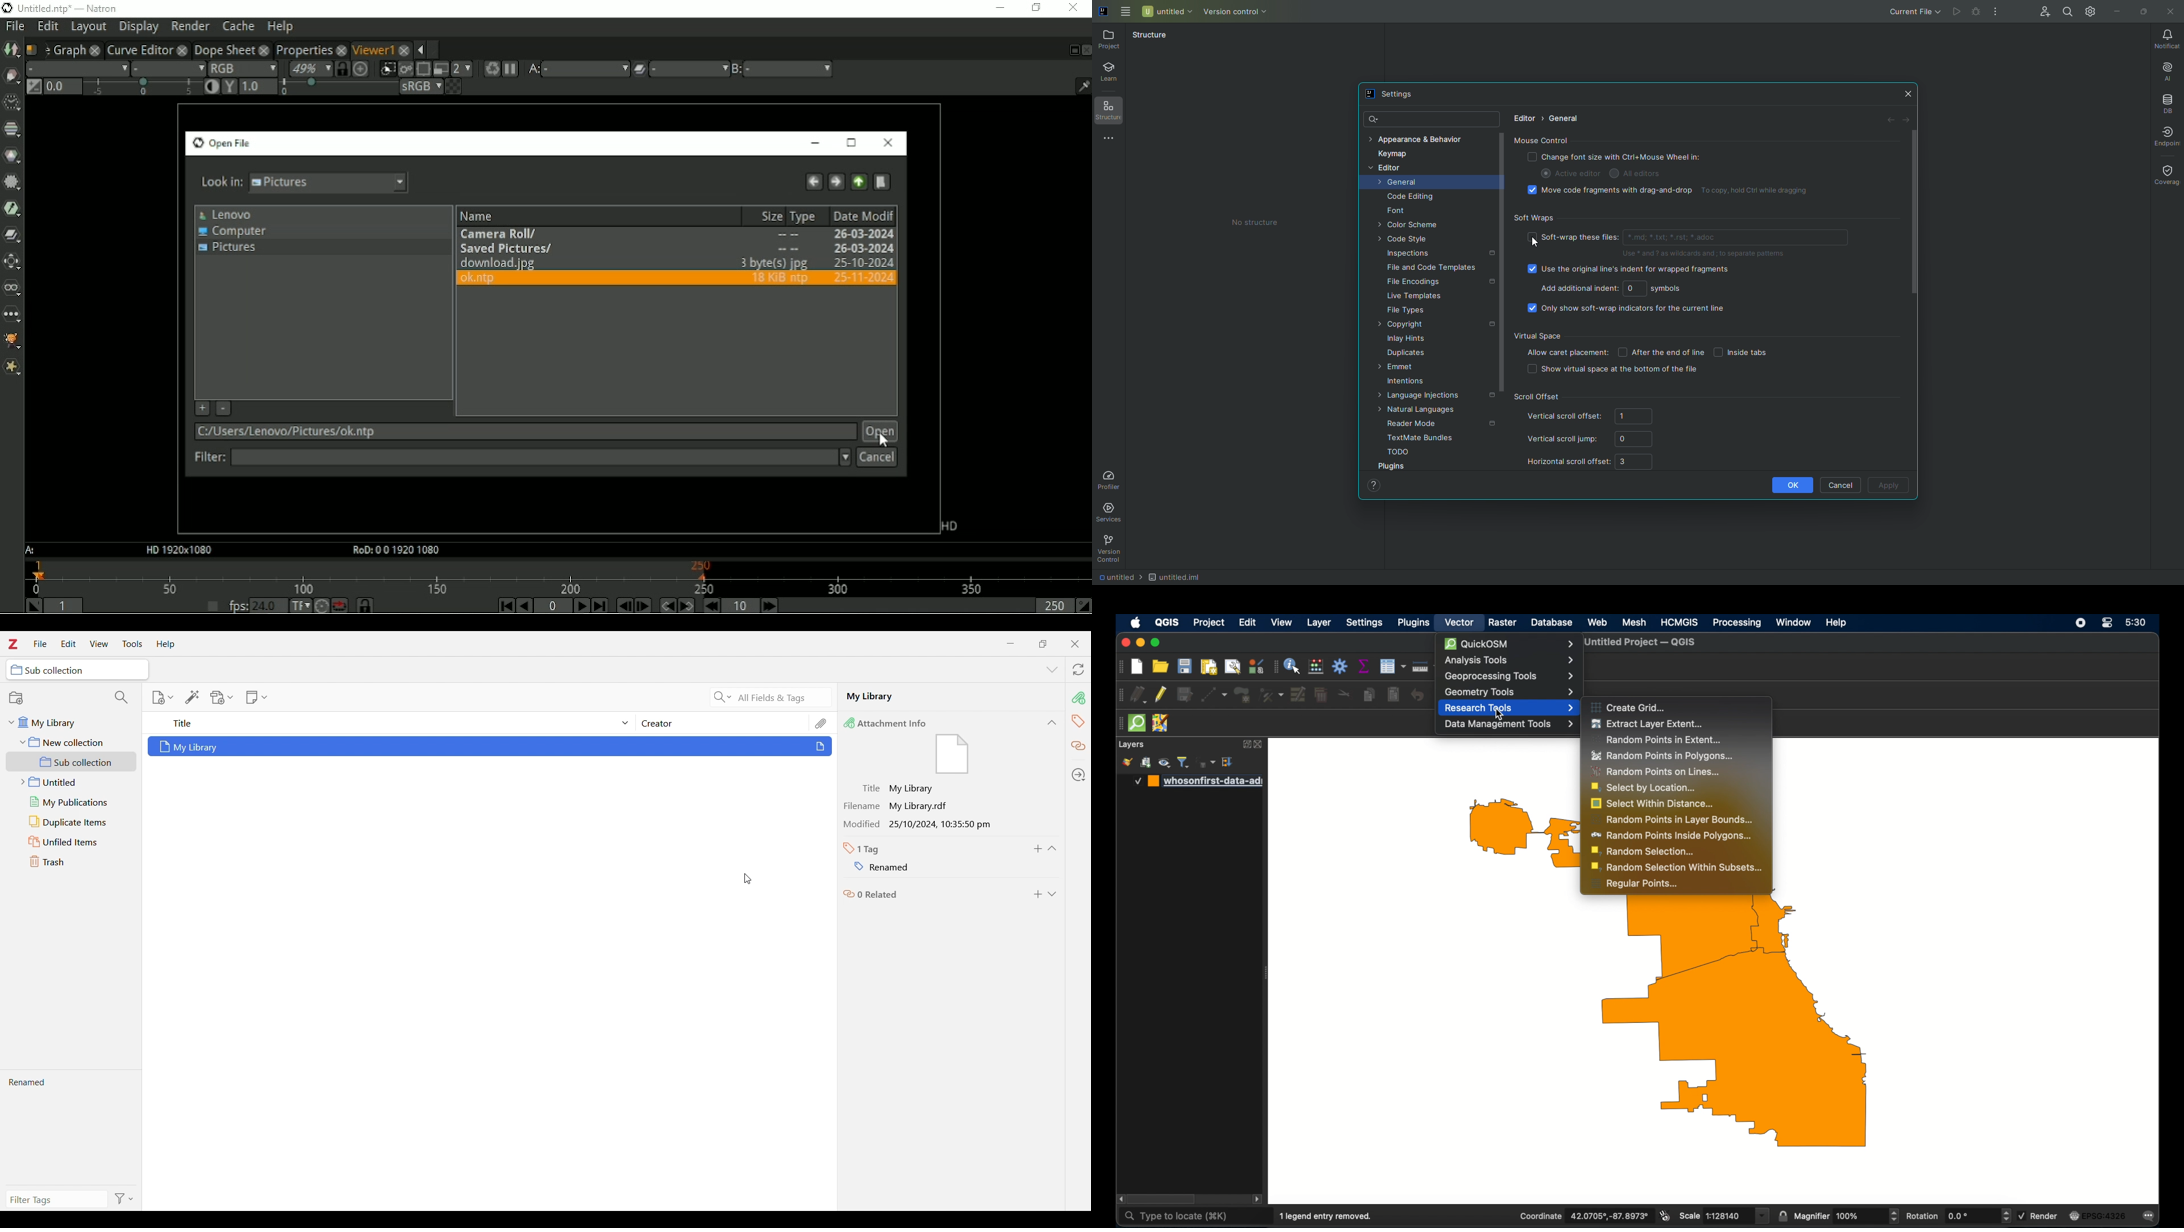 The height and width of the screenshot is (1232, 2184). What do you see at coordinates (71, 841) in the screenshot?
I see `Unfiled items folder` at bounding box center [71, 841].